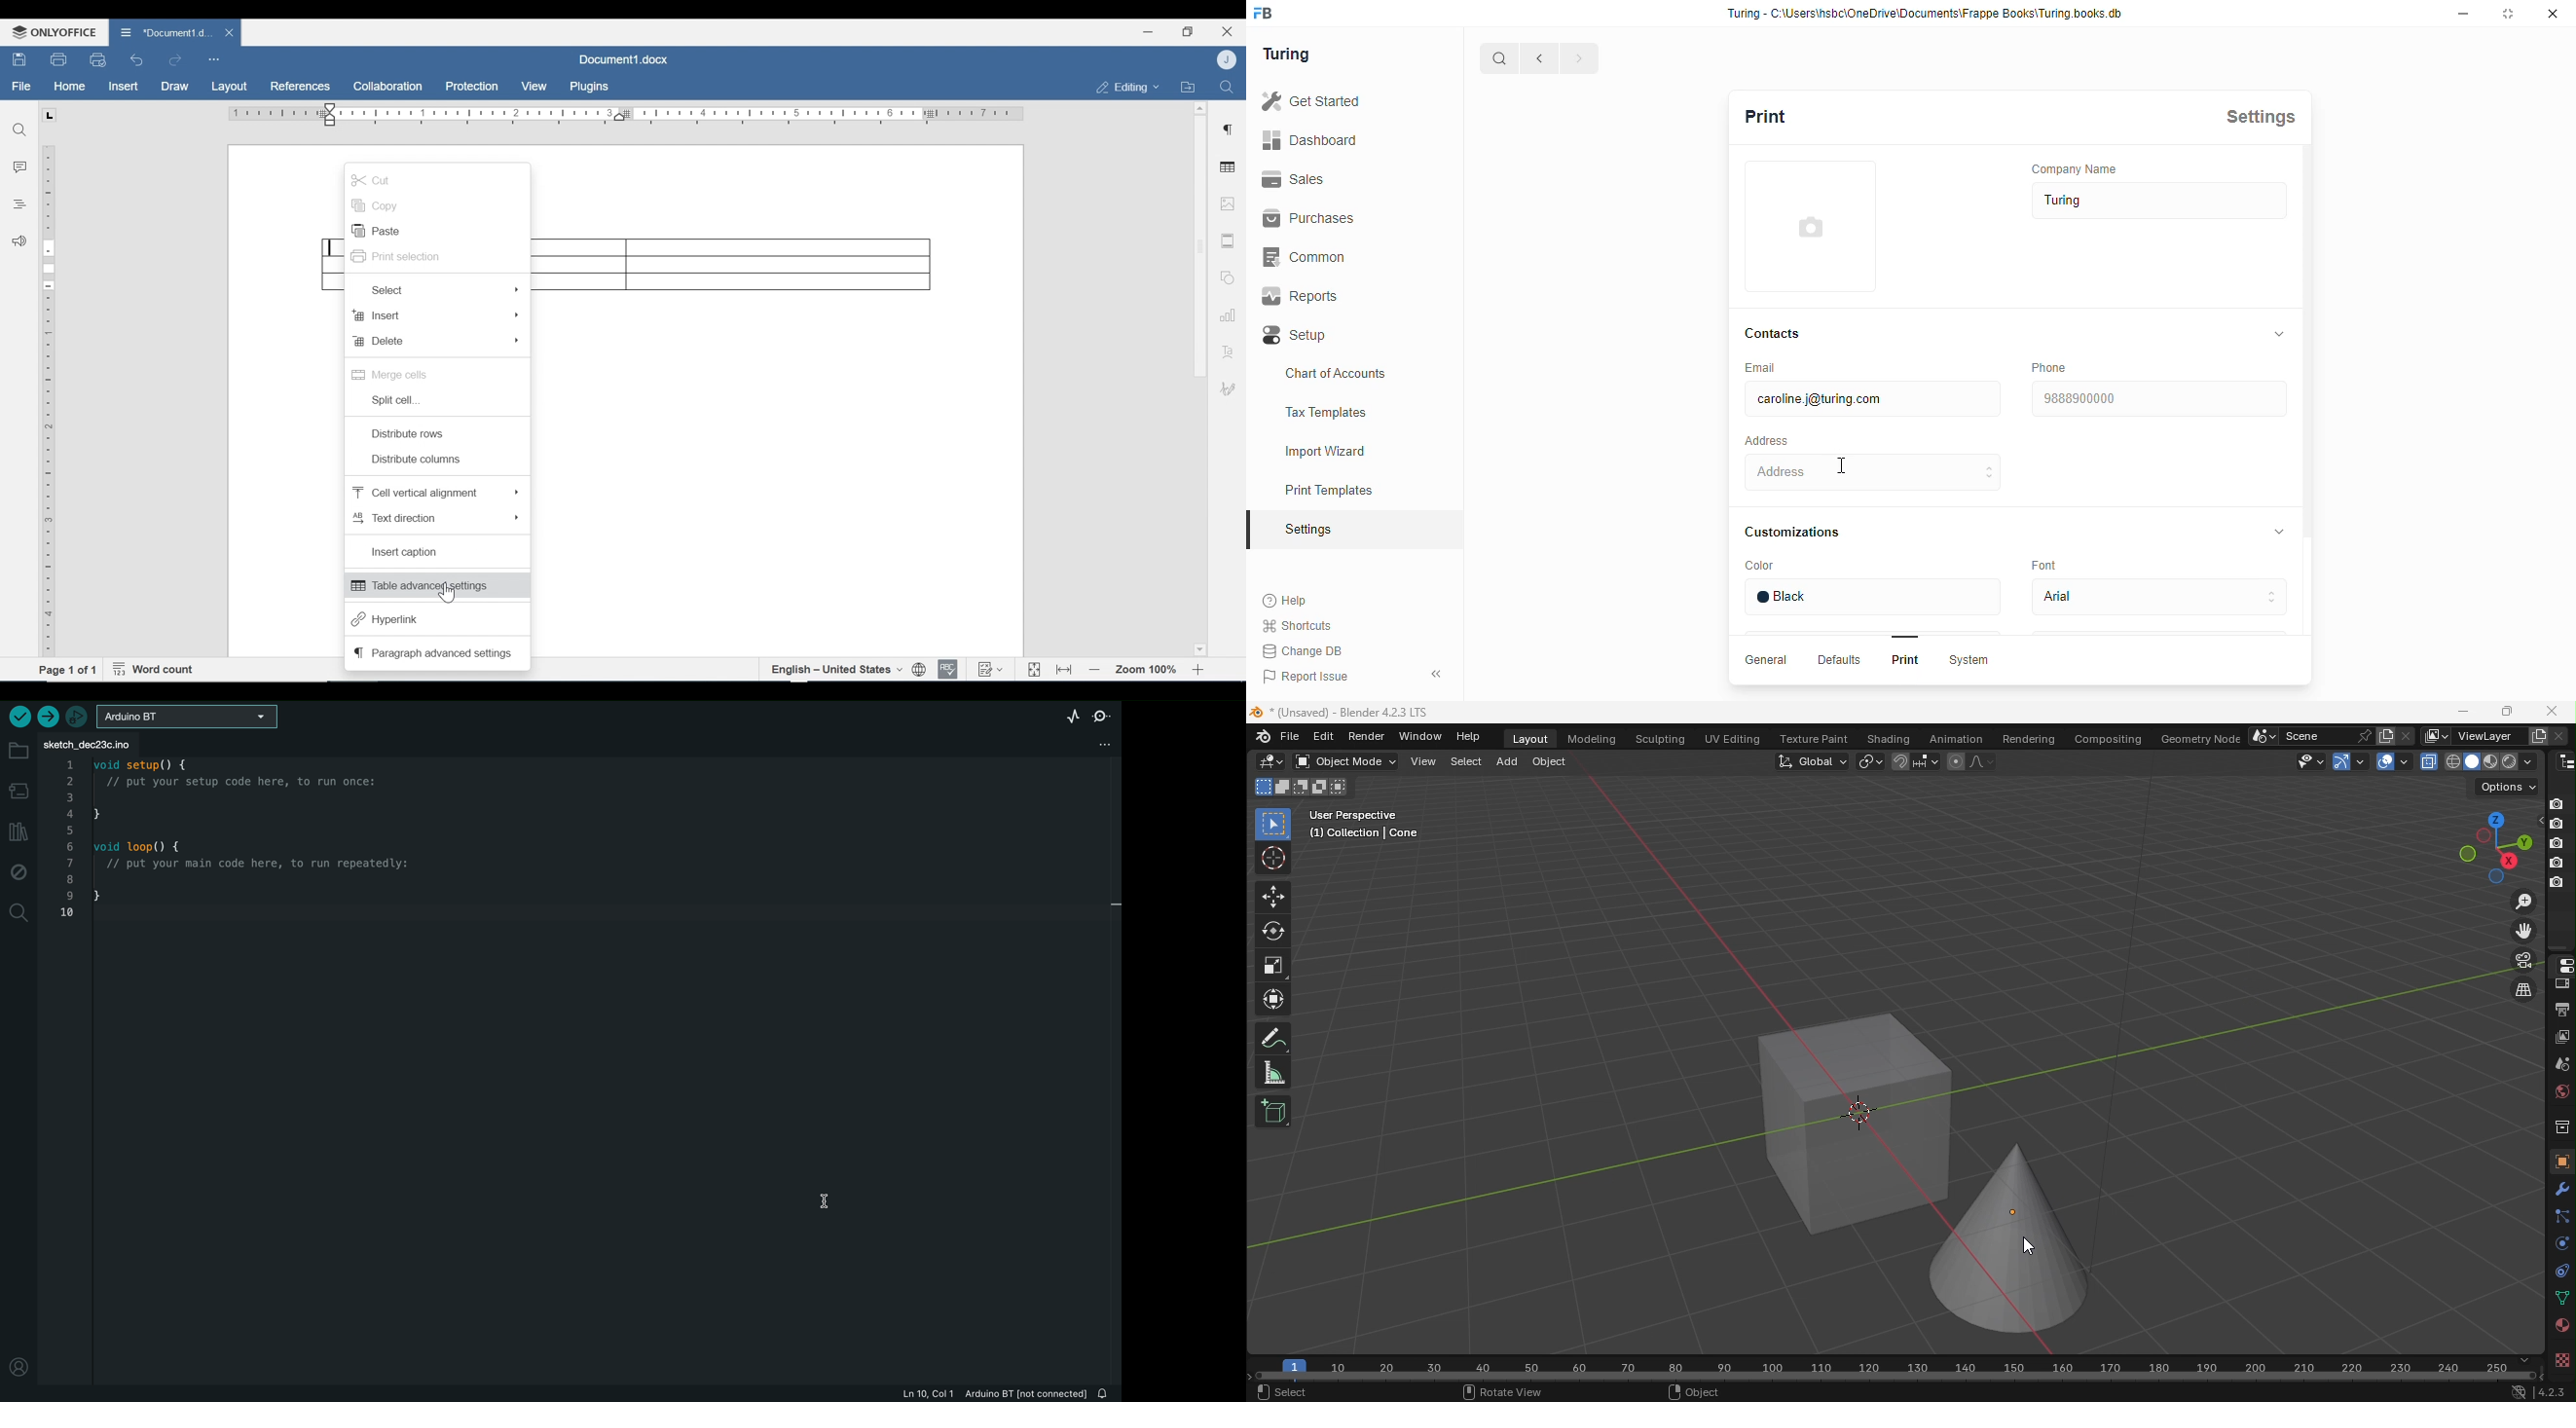  Describe the element at coordinates (2493, 818) in the screenshot. I see `Rotate the view` at that location.